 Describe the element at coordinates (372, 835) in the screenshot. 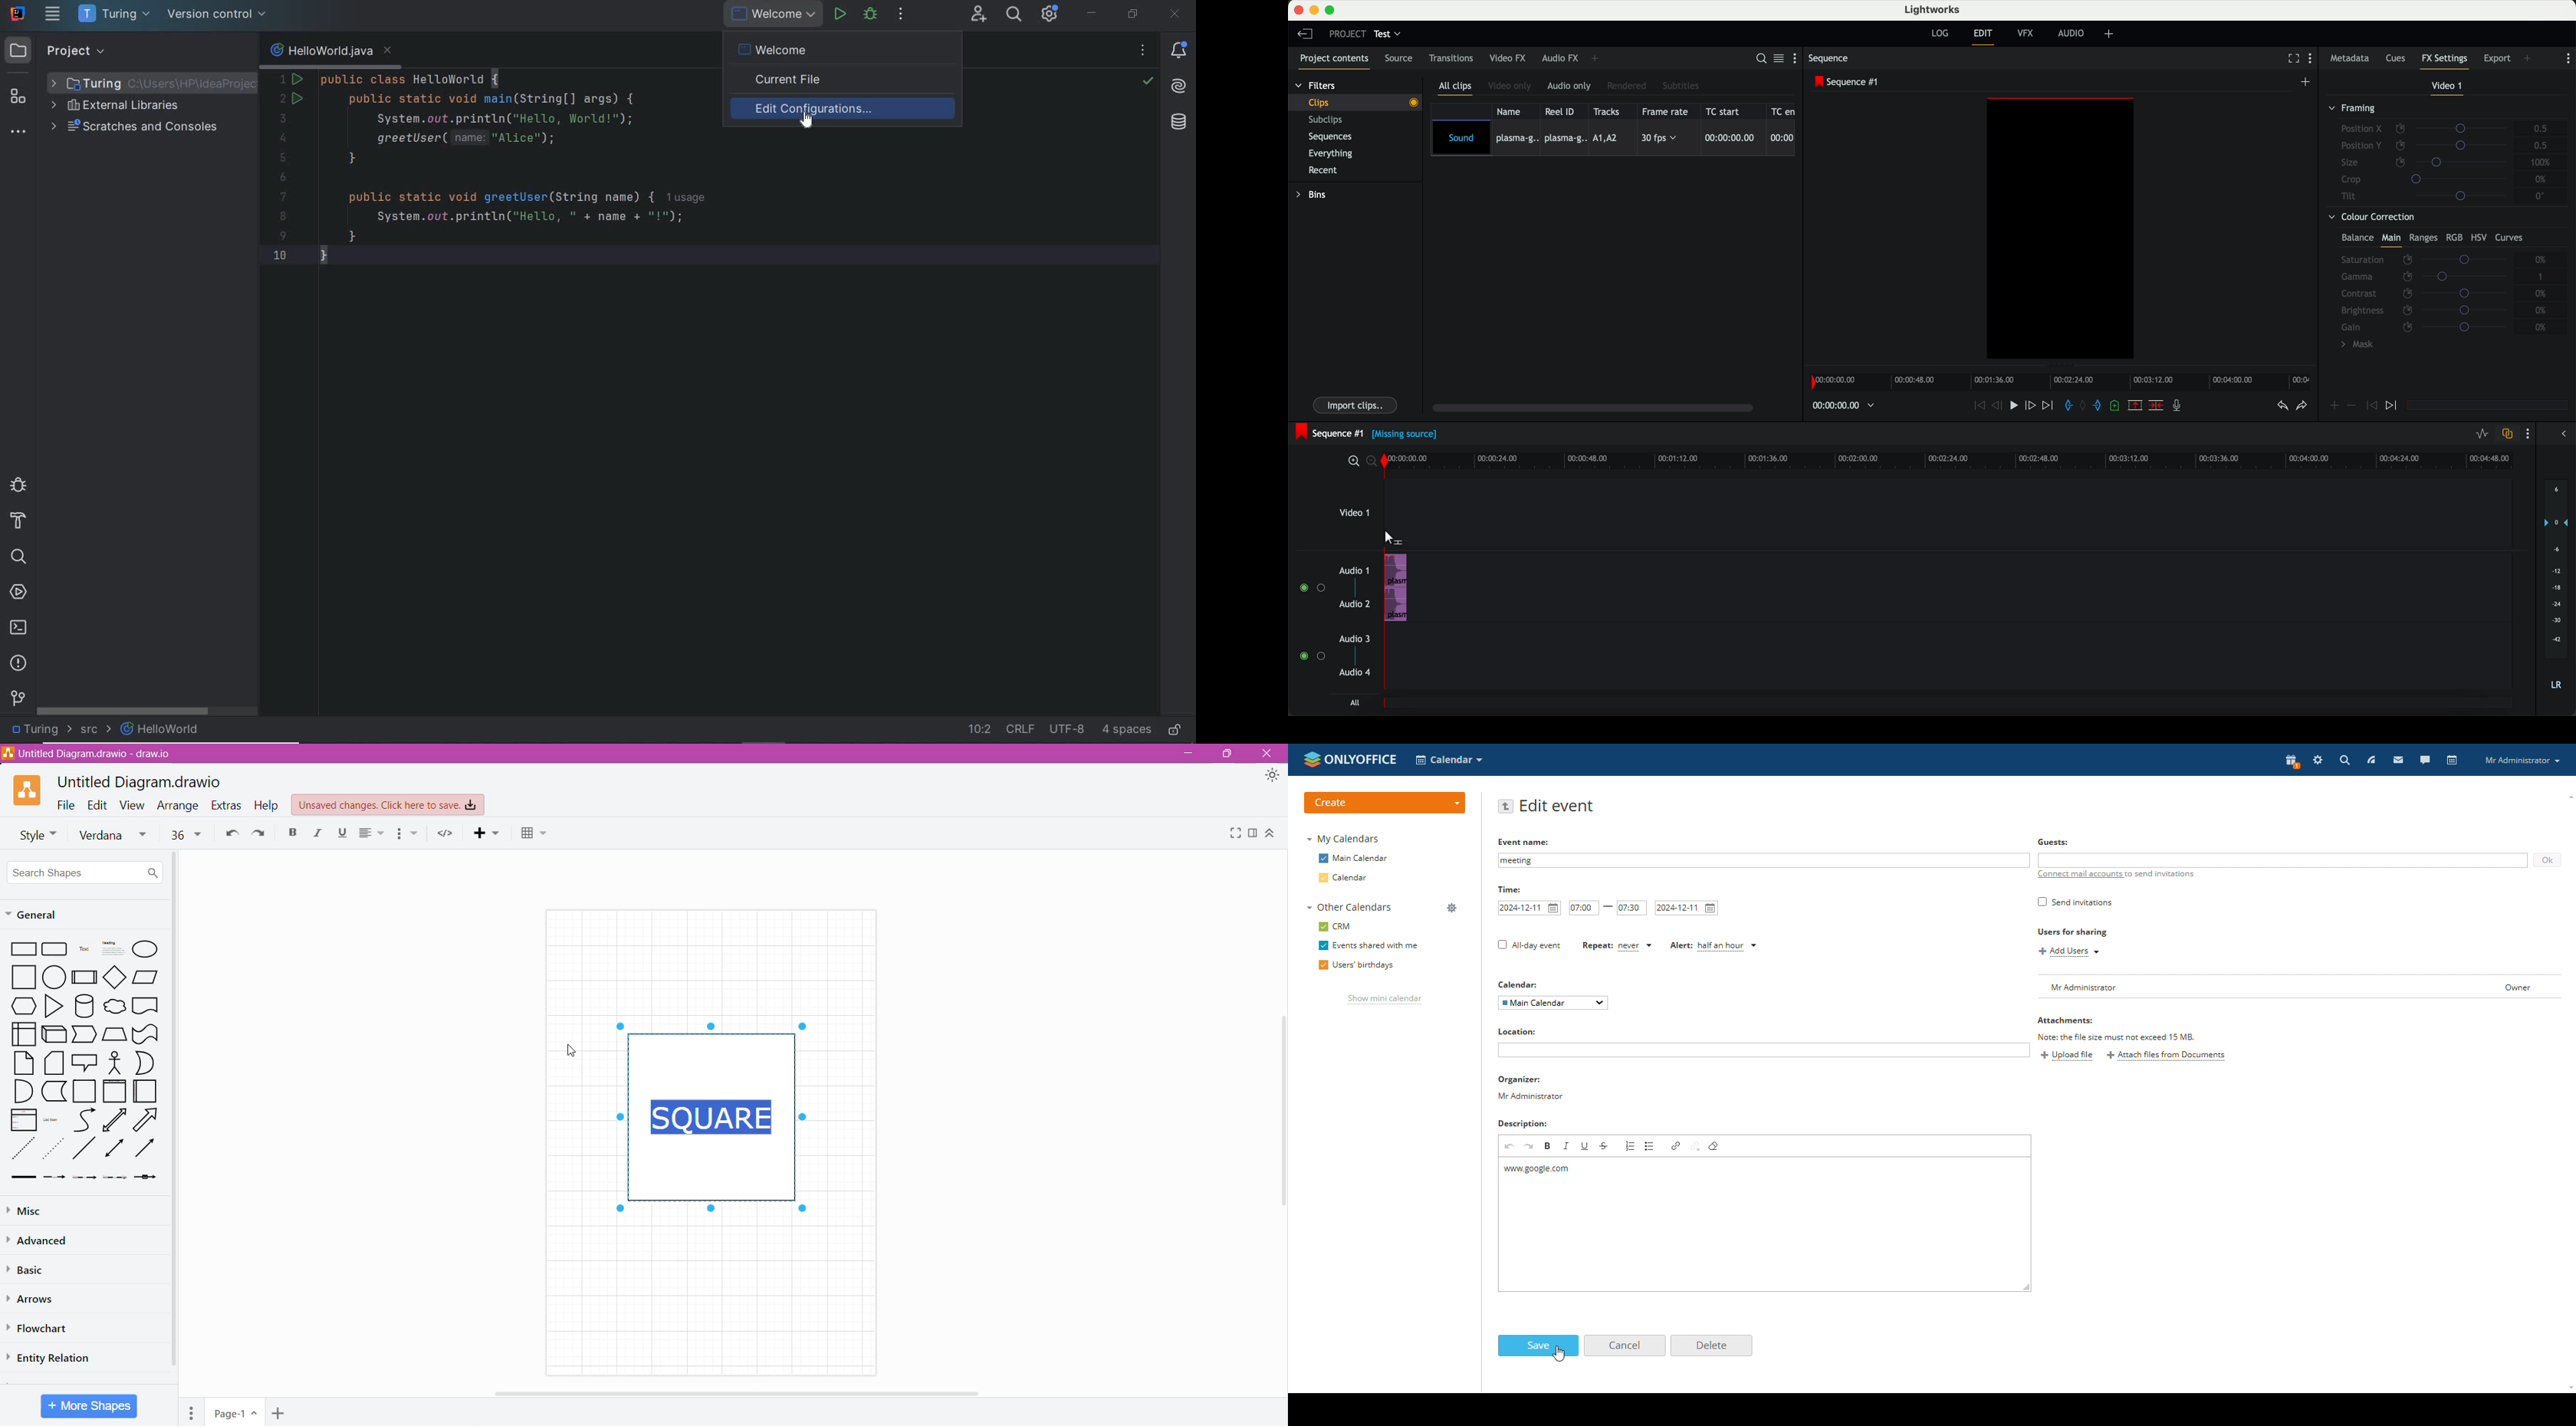

I see `Alignment` at that location.